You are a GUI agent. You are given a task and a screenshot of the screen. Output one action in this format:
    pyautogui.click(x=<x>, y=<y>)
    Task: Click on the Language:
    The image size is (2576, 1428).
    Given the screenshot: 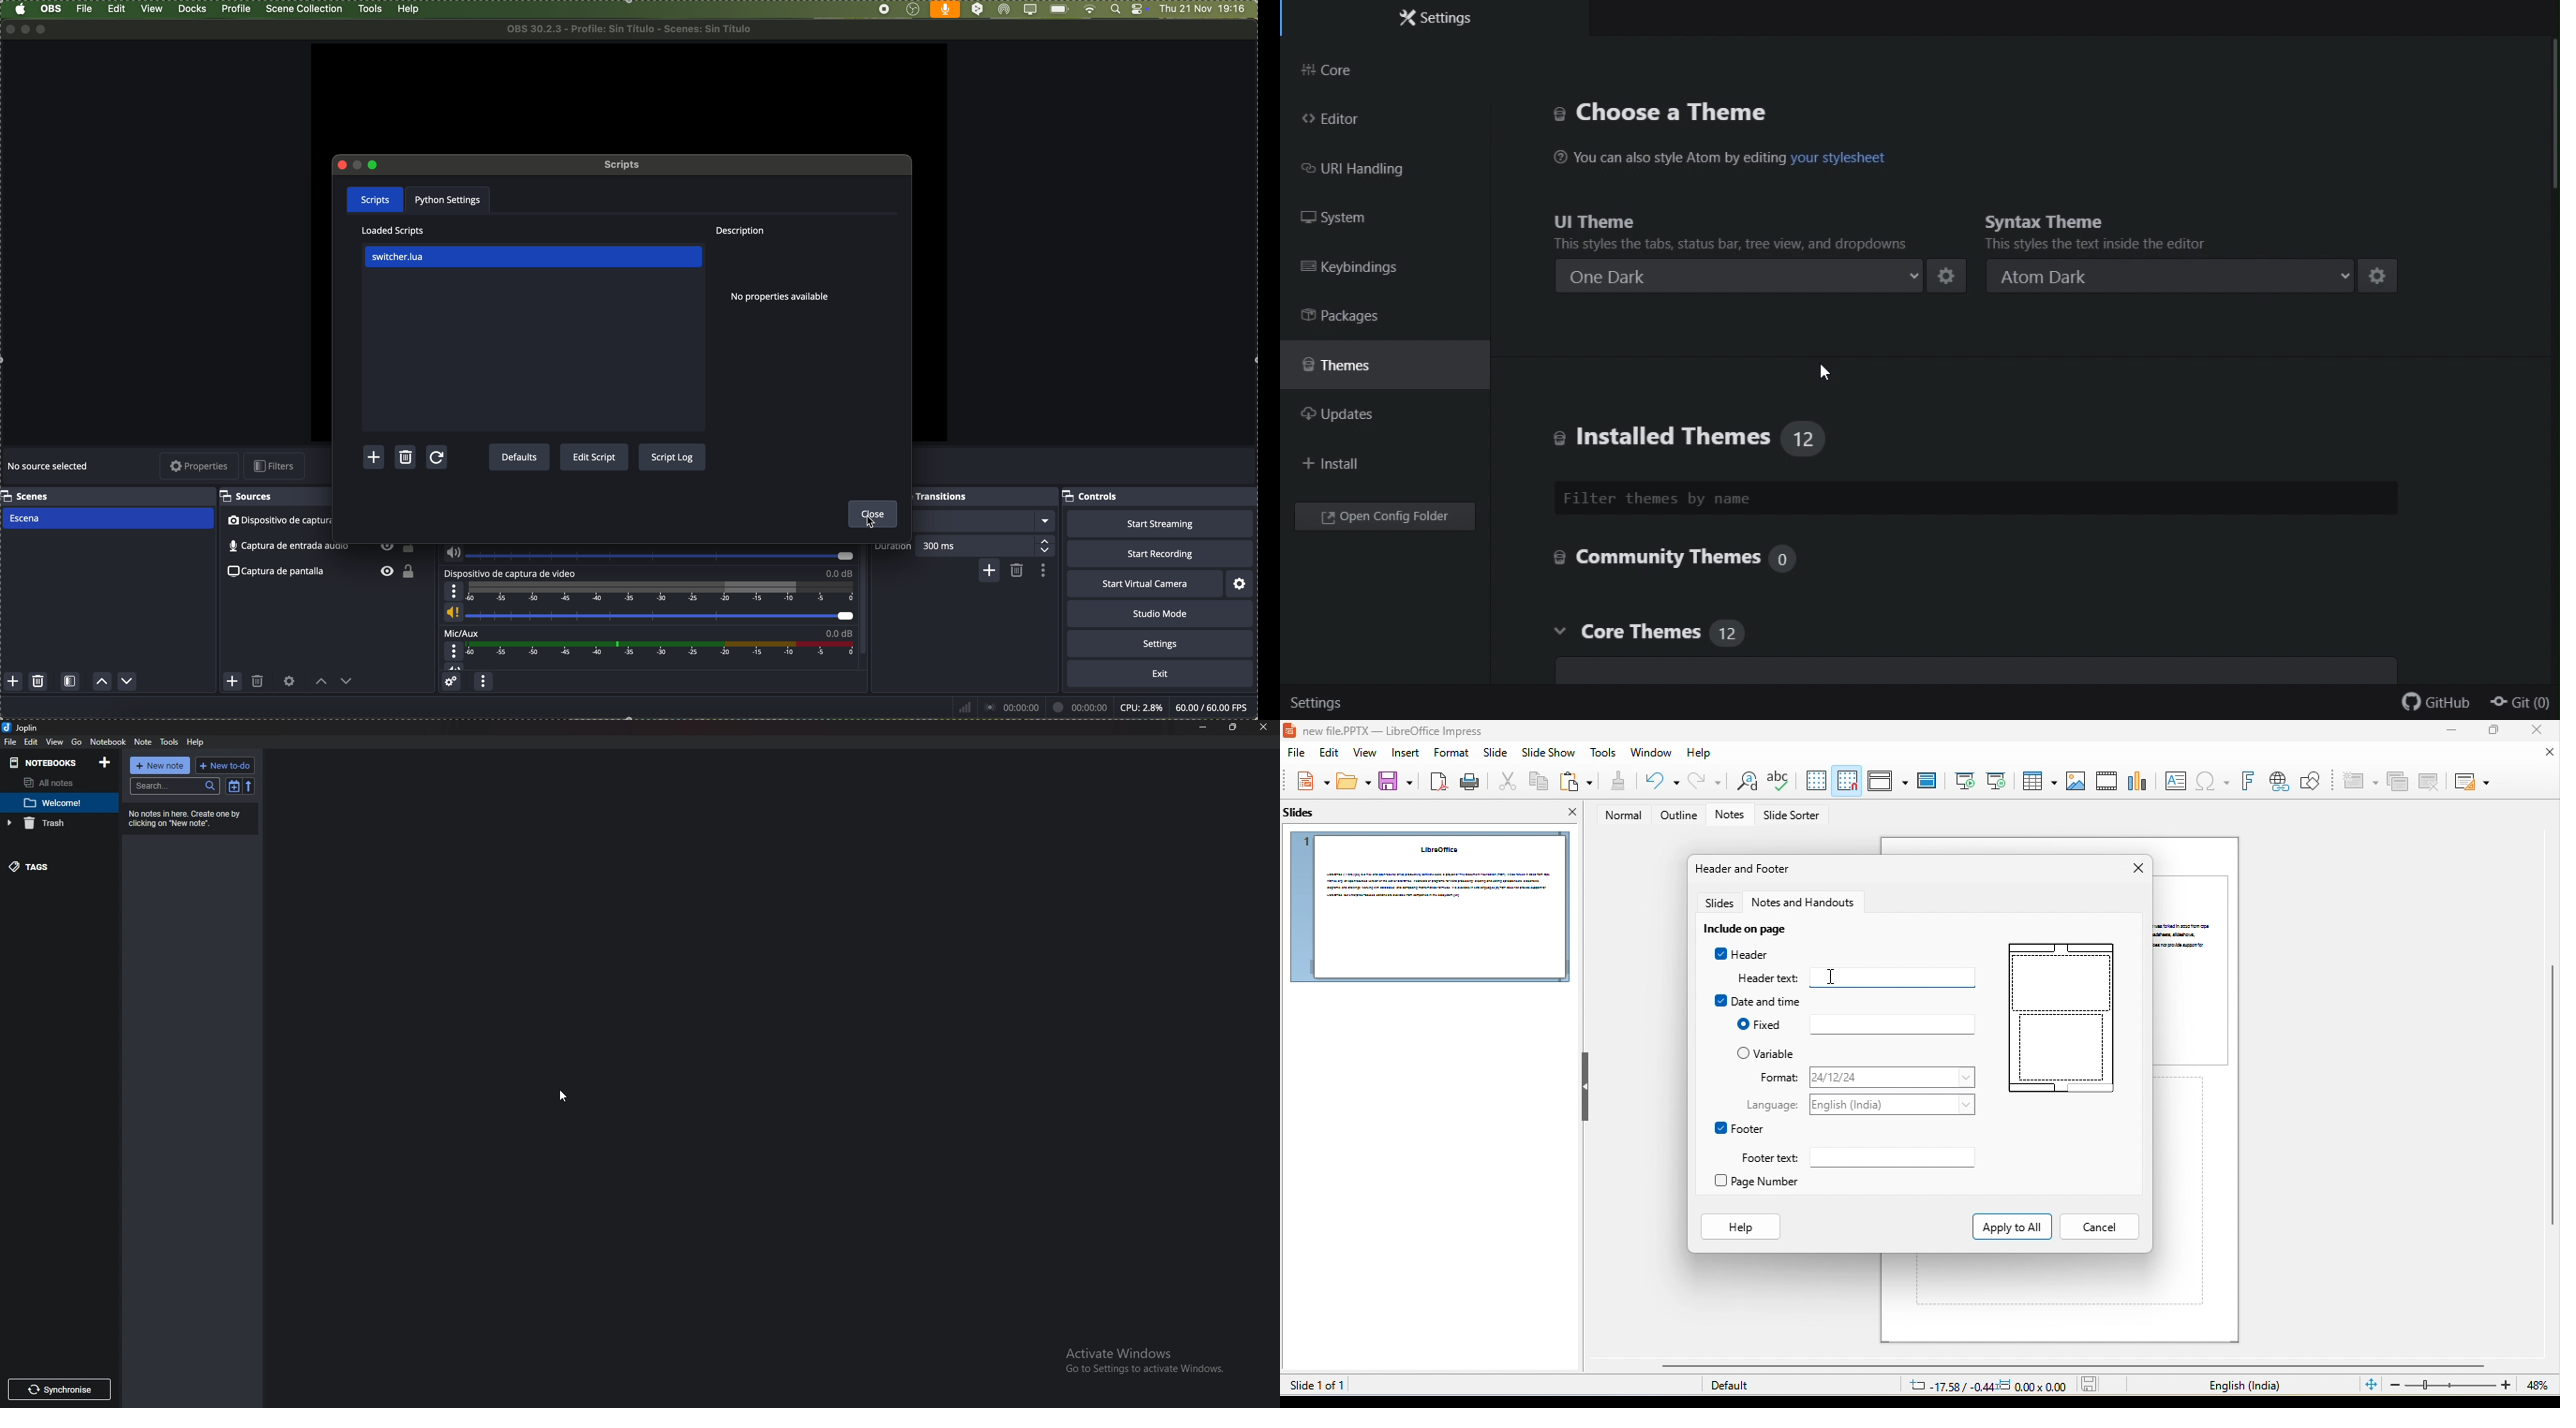 What is the action you would take?
    pyautogui.click(x=1774, y=1106)
    